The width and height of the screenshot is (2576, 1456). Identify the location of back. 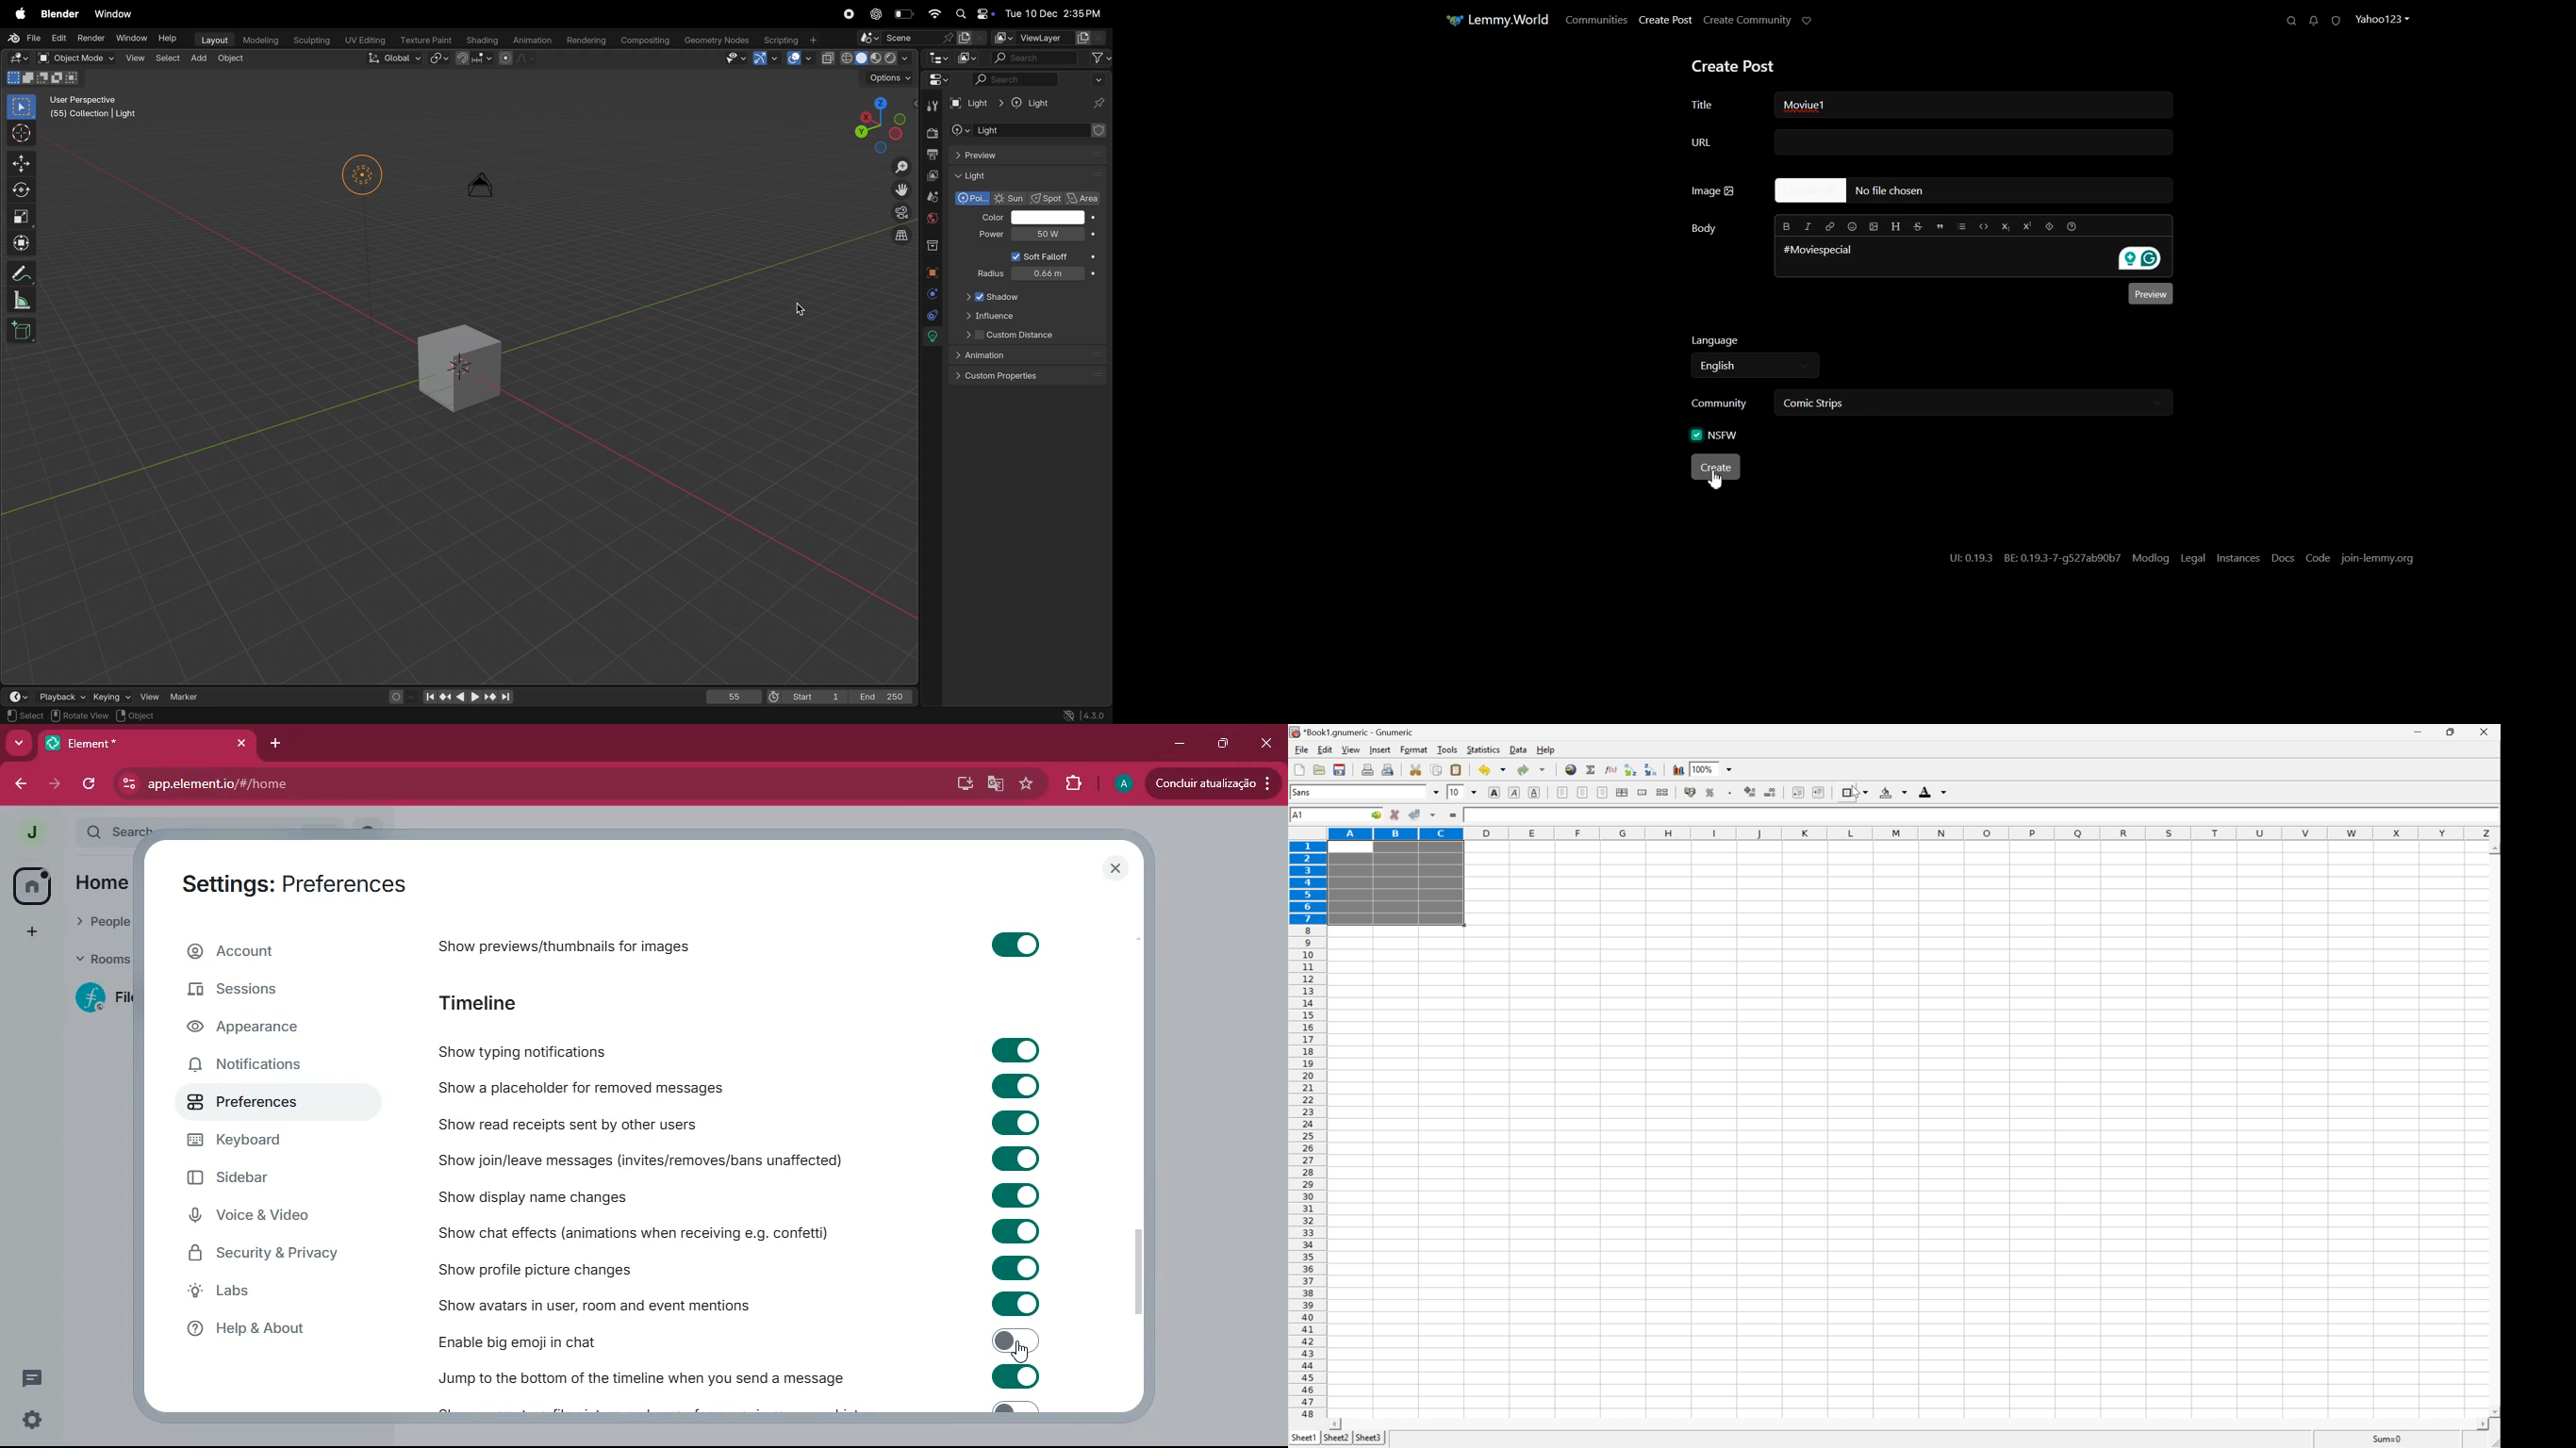
(18, 783).